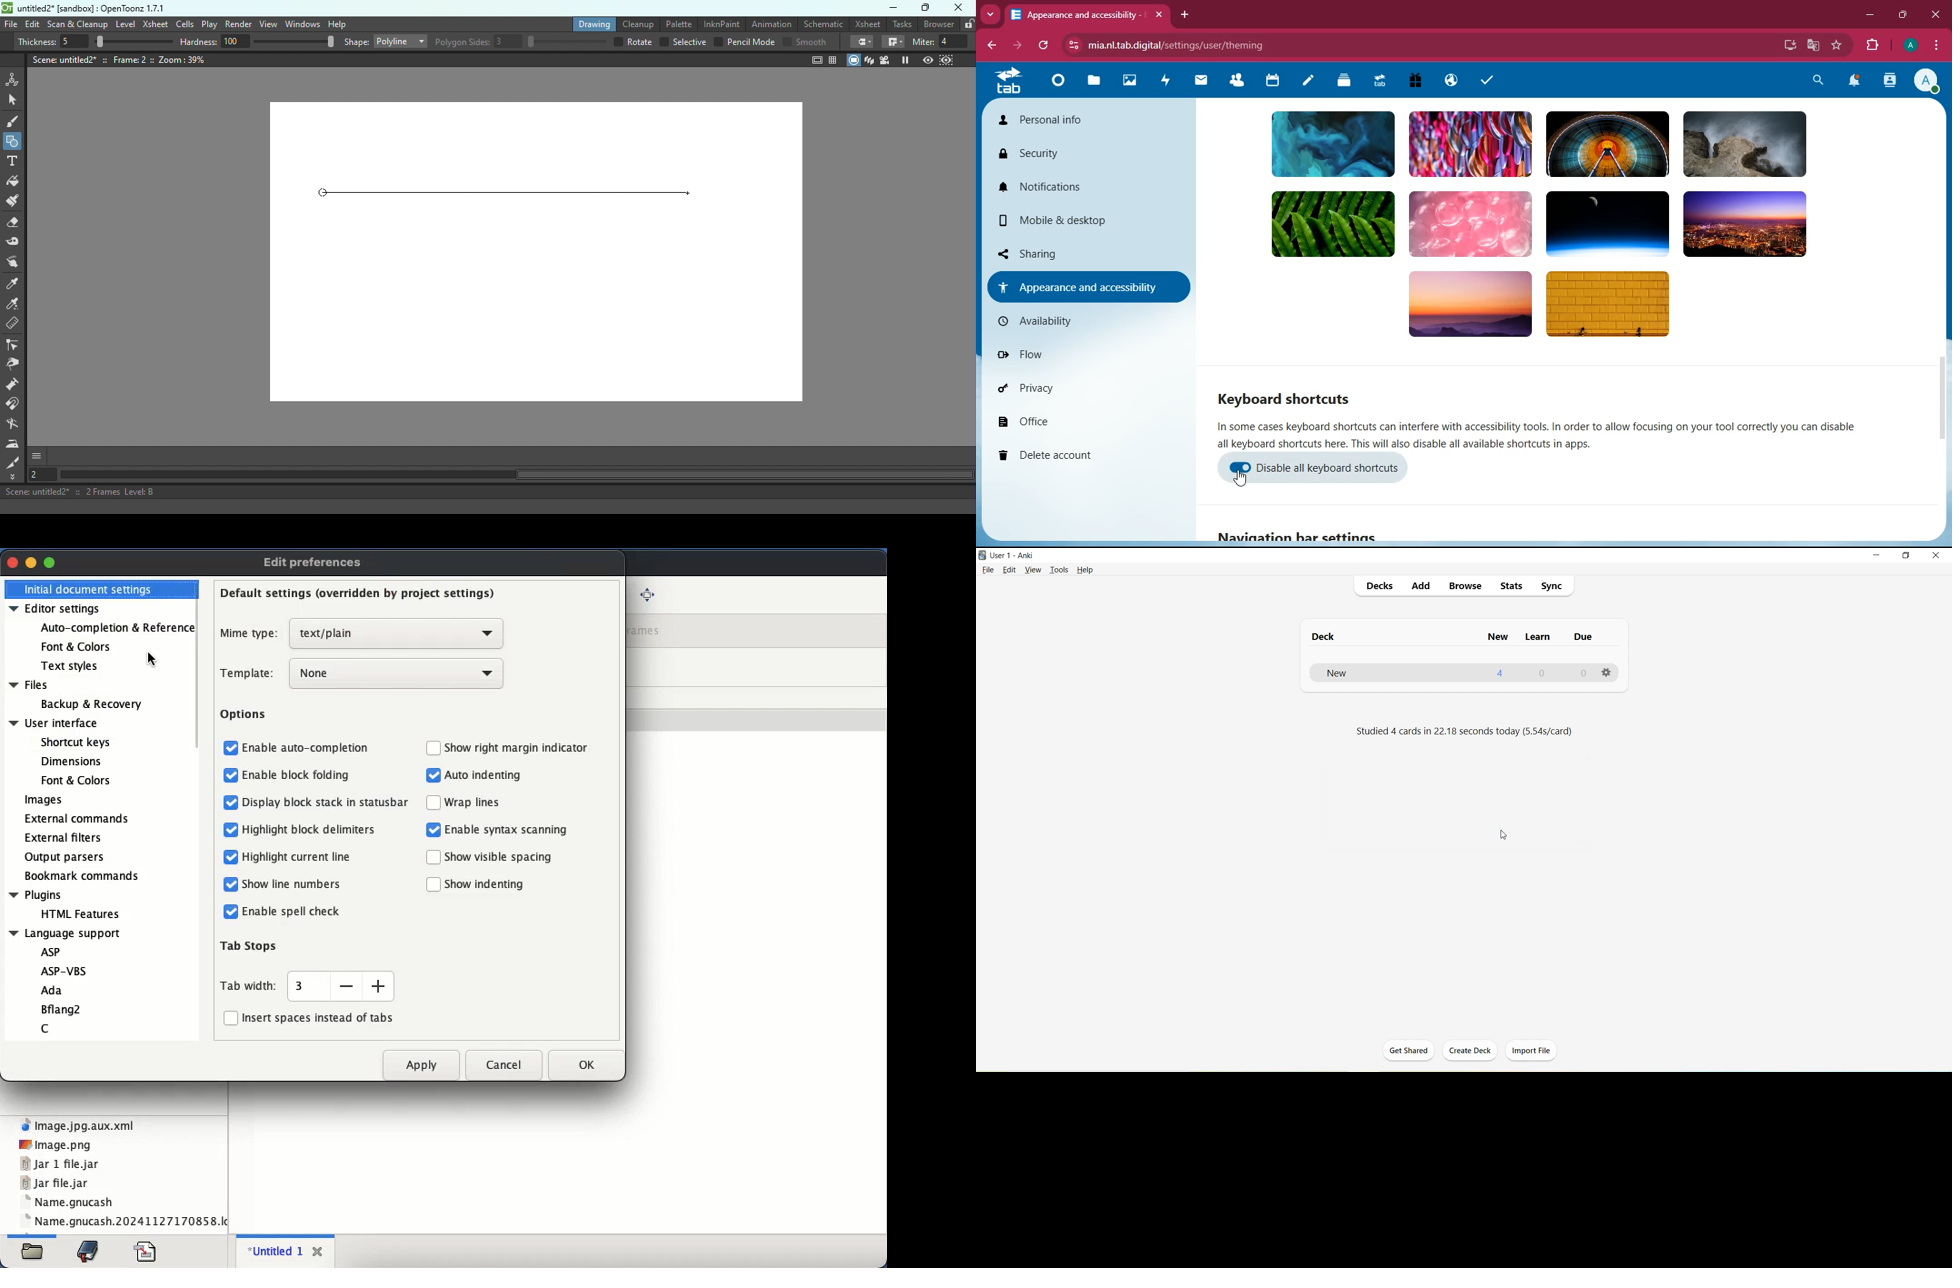 The image size is (1960, 1288). What do you see at coordinates (1079, 217) in the screenshot?
I see `mobile` at bounding box center [1079, 217].